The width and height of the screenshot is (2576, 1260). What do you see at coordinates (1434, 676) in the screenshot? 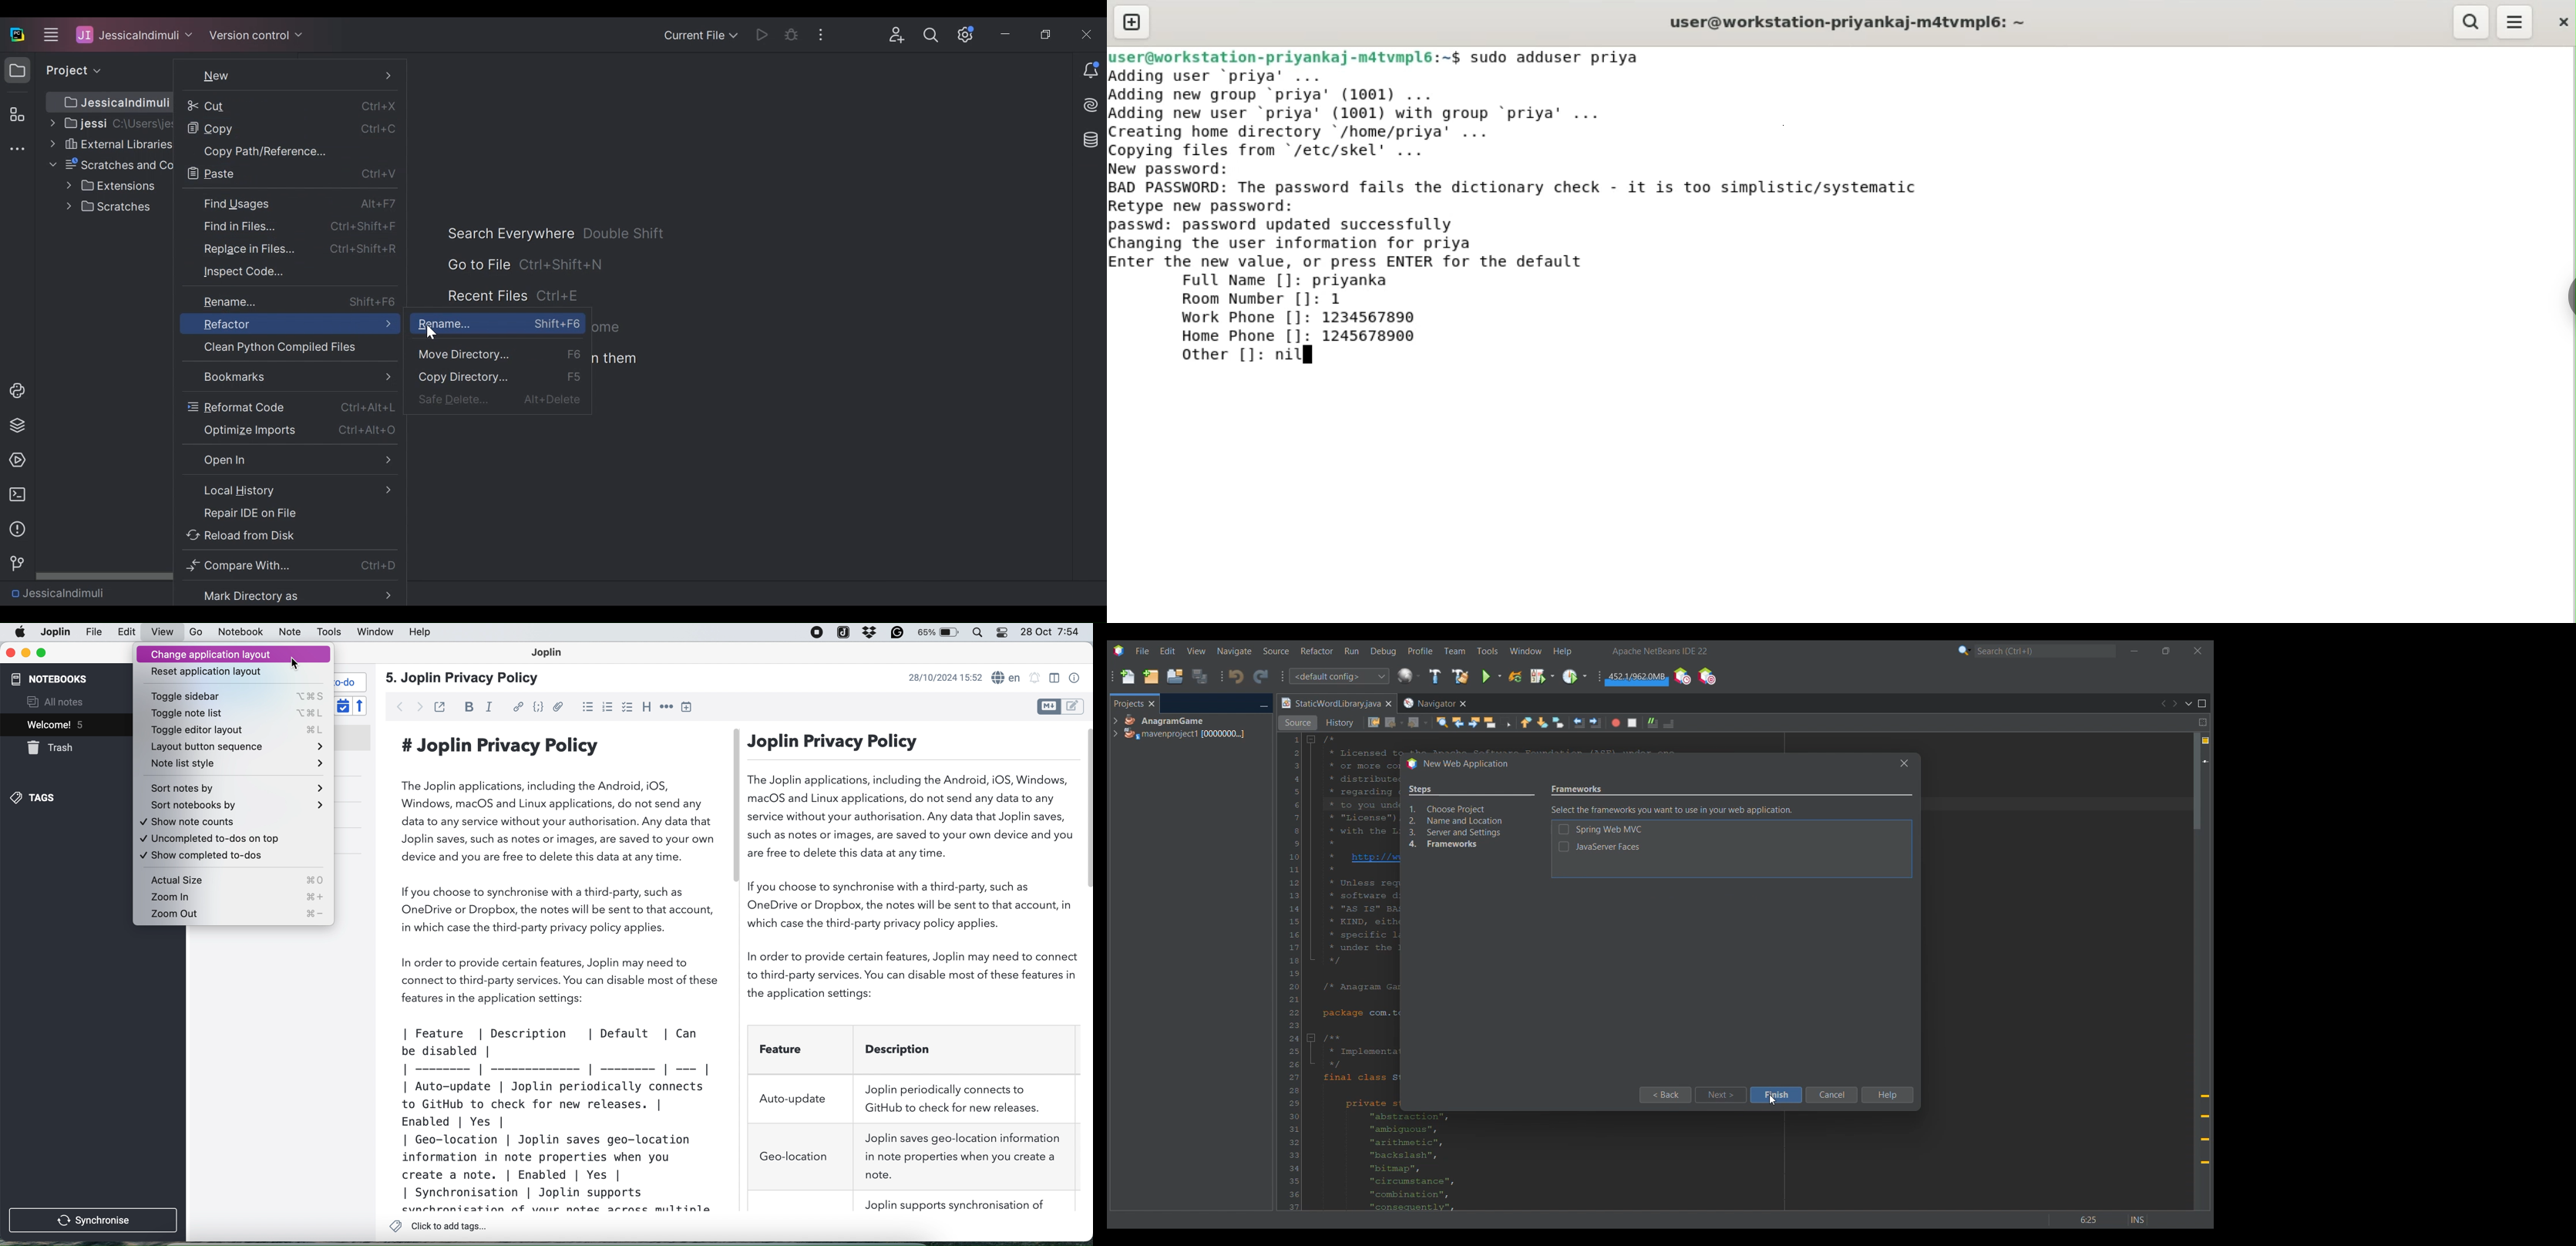
I see `Build main project` at bounding box center [1434, 676].